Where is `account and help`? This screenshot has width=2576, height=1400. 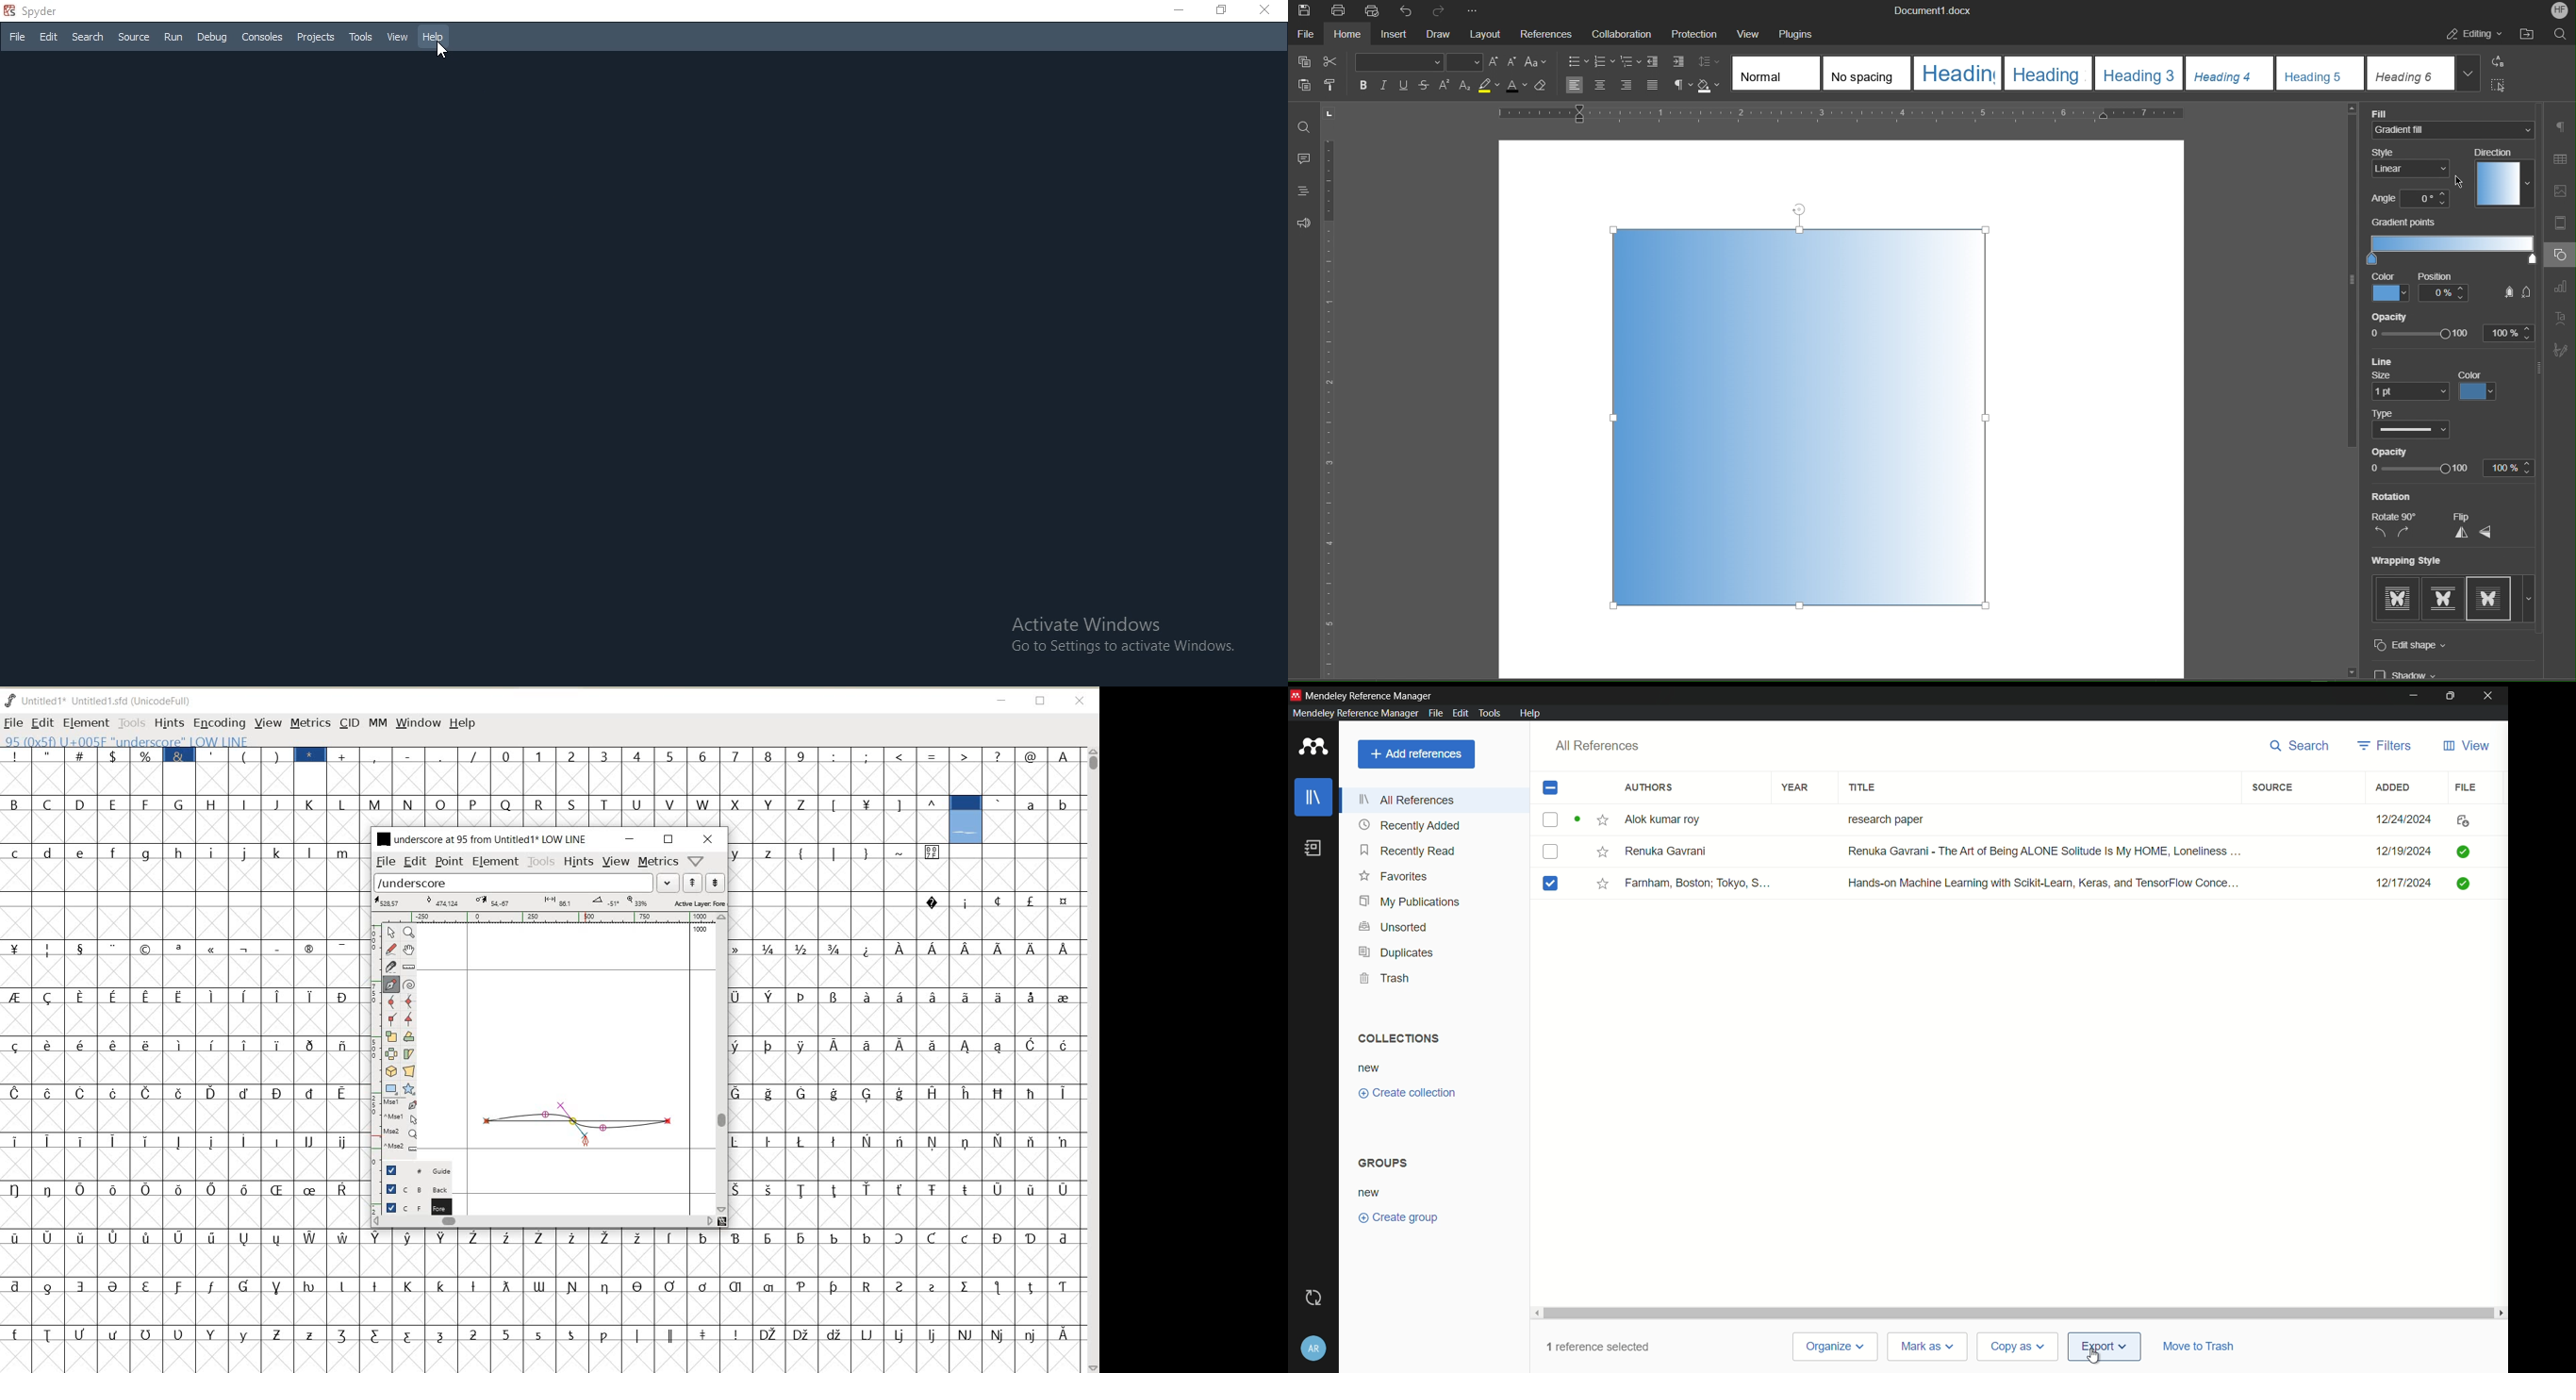
account and help is located at coordinates (1313, 1350).